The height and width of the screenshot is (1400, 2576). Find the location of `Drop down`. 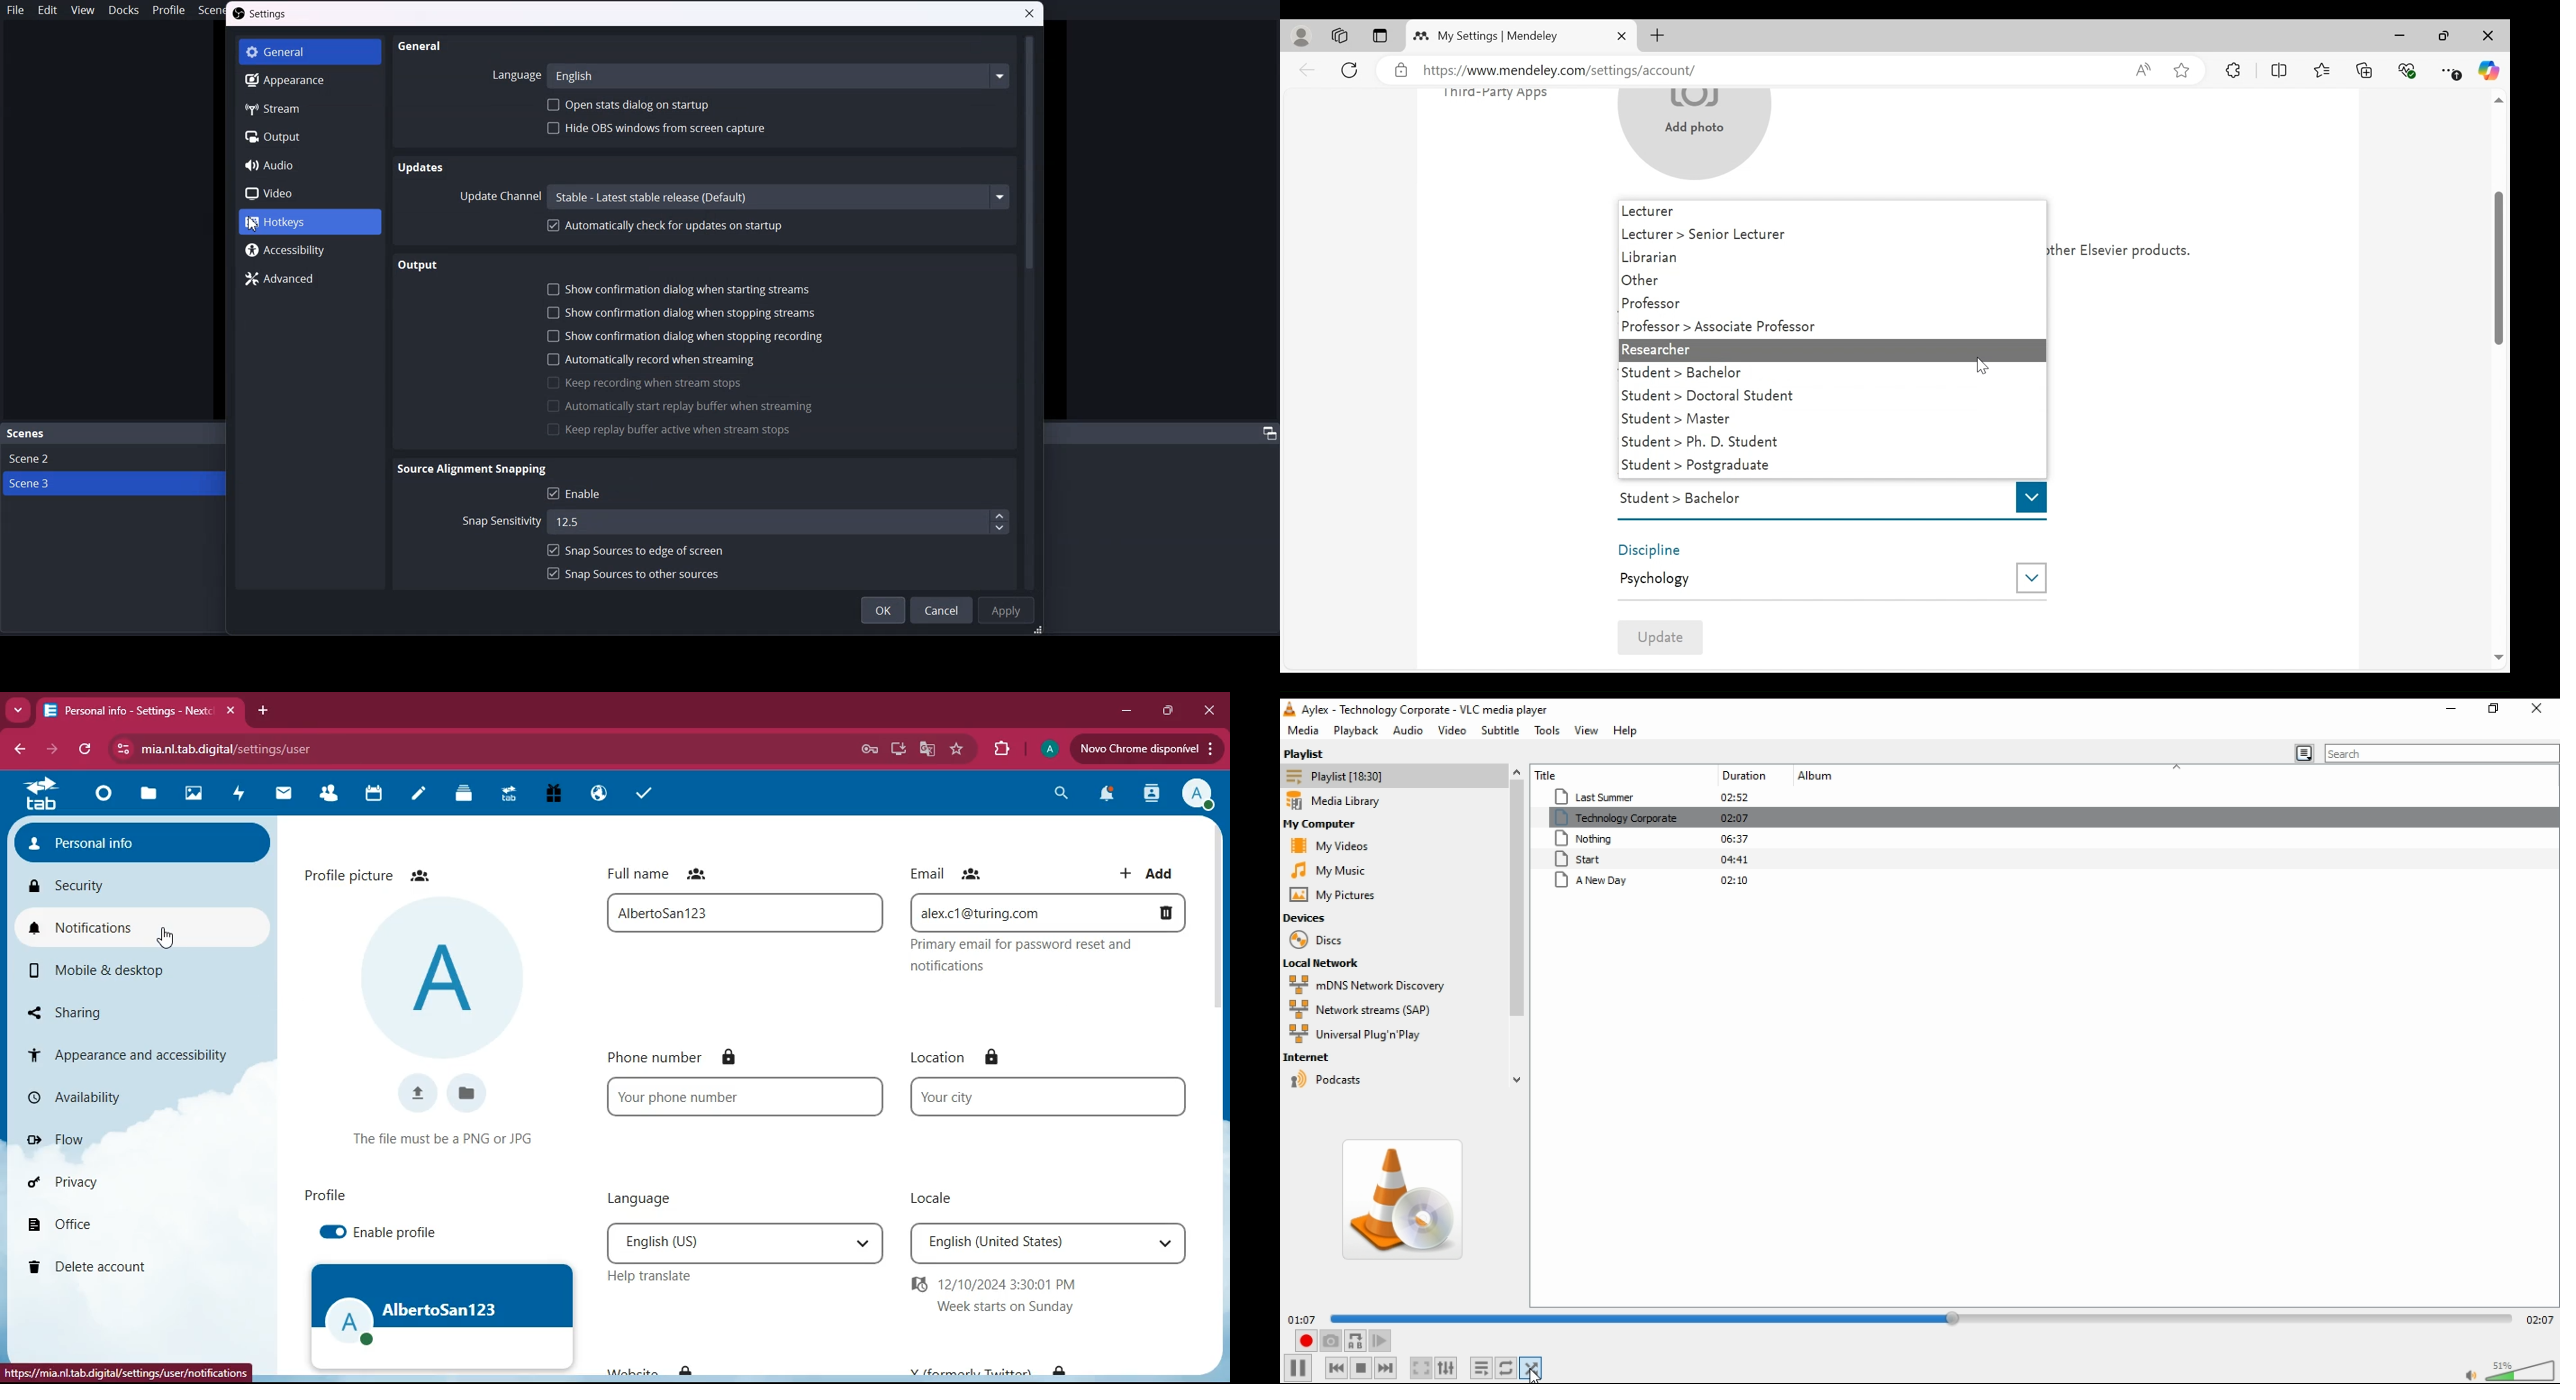

Drop down is located at coordinates (2032, 497).